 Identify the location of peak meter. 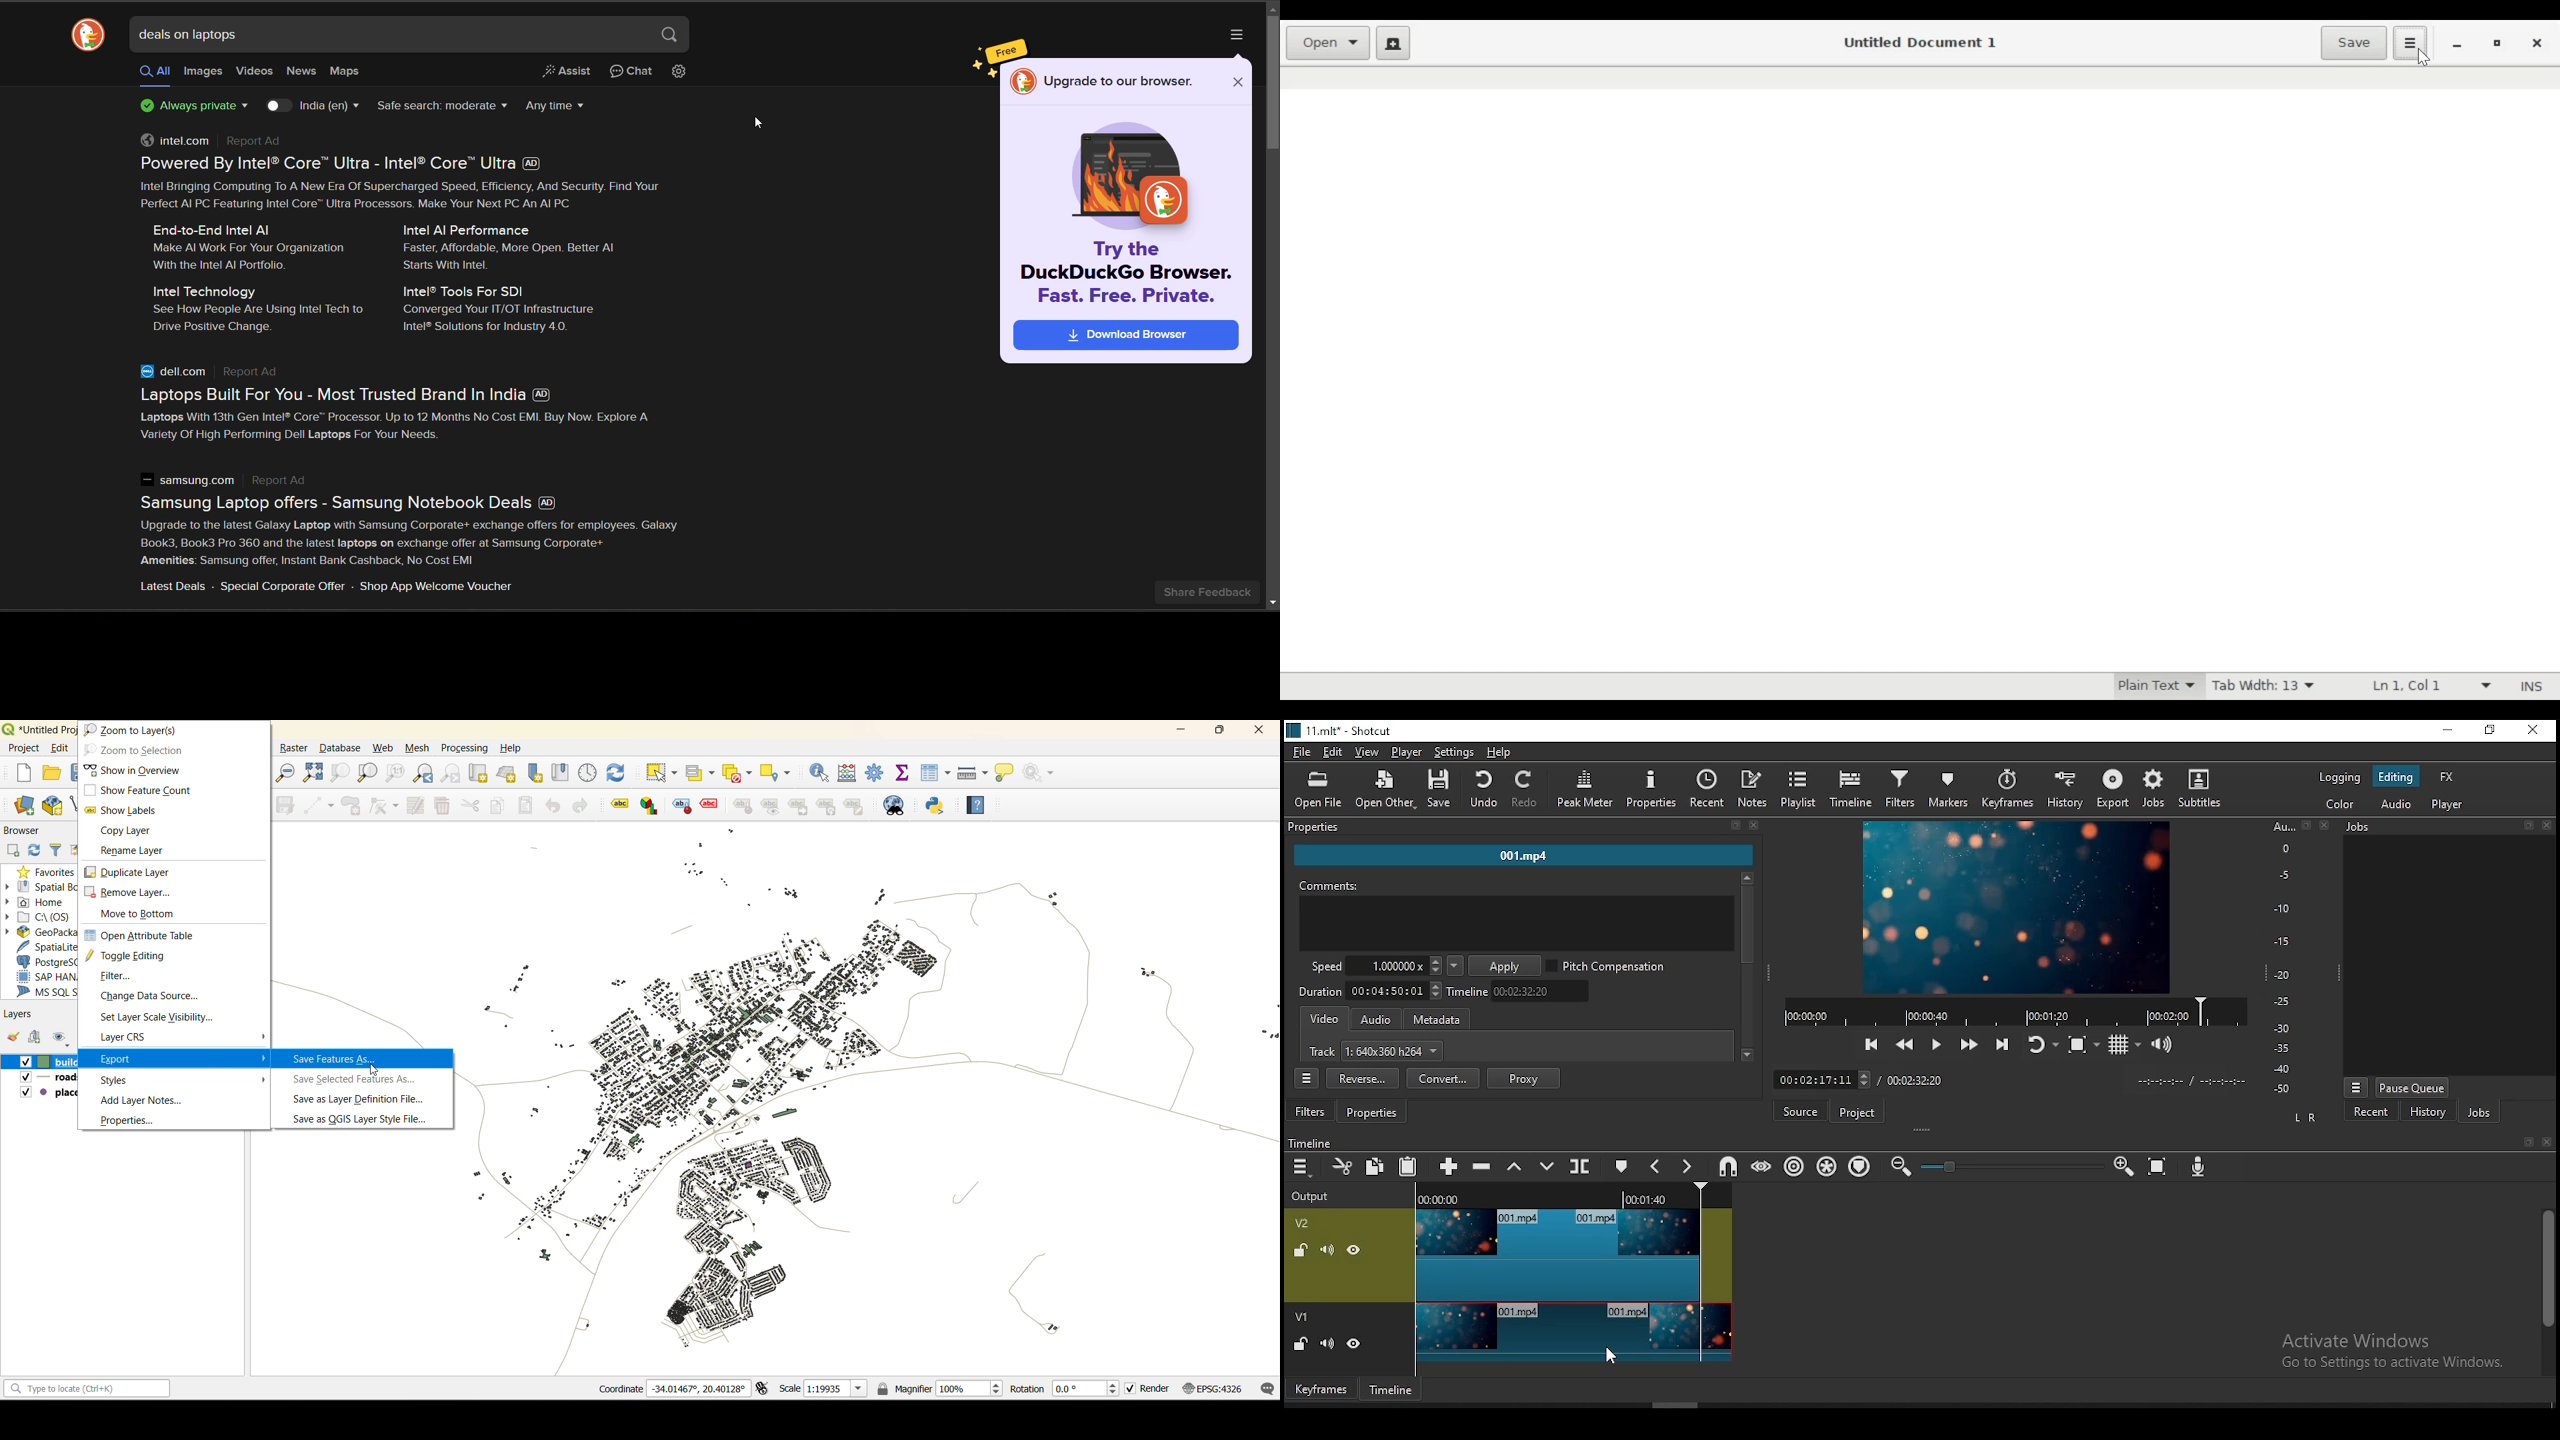
(1586, 788).